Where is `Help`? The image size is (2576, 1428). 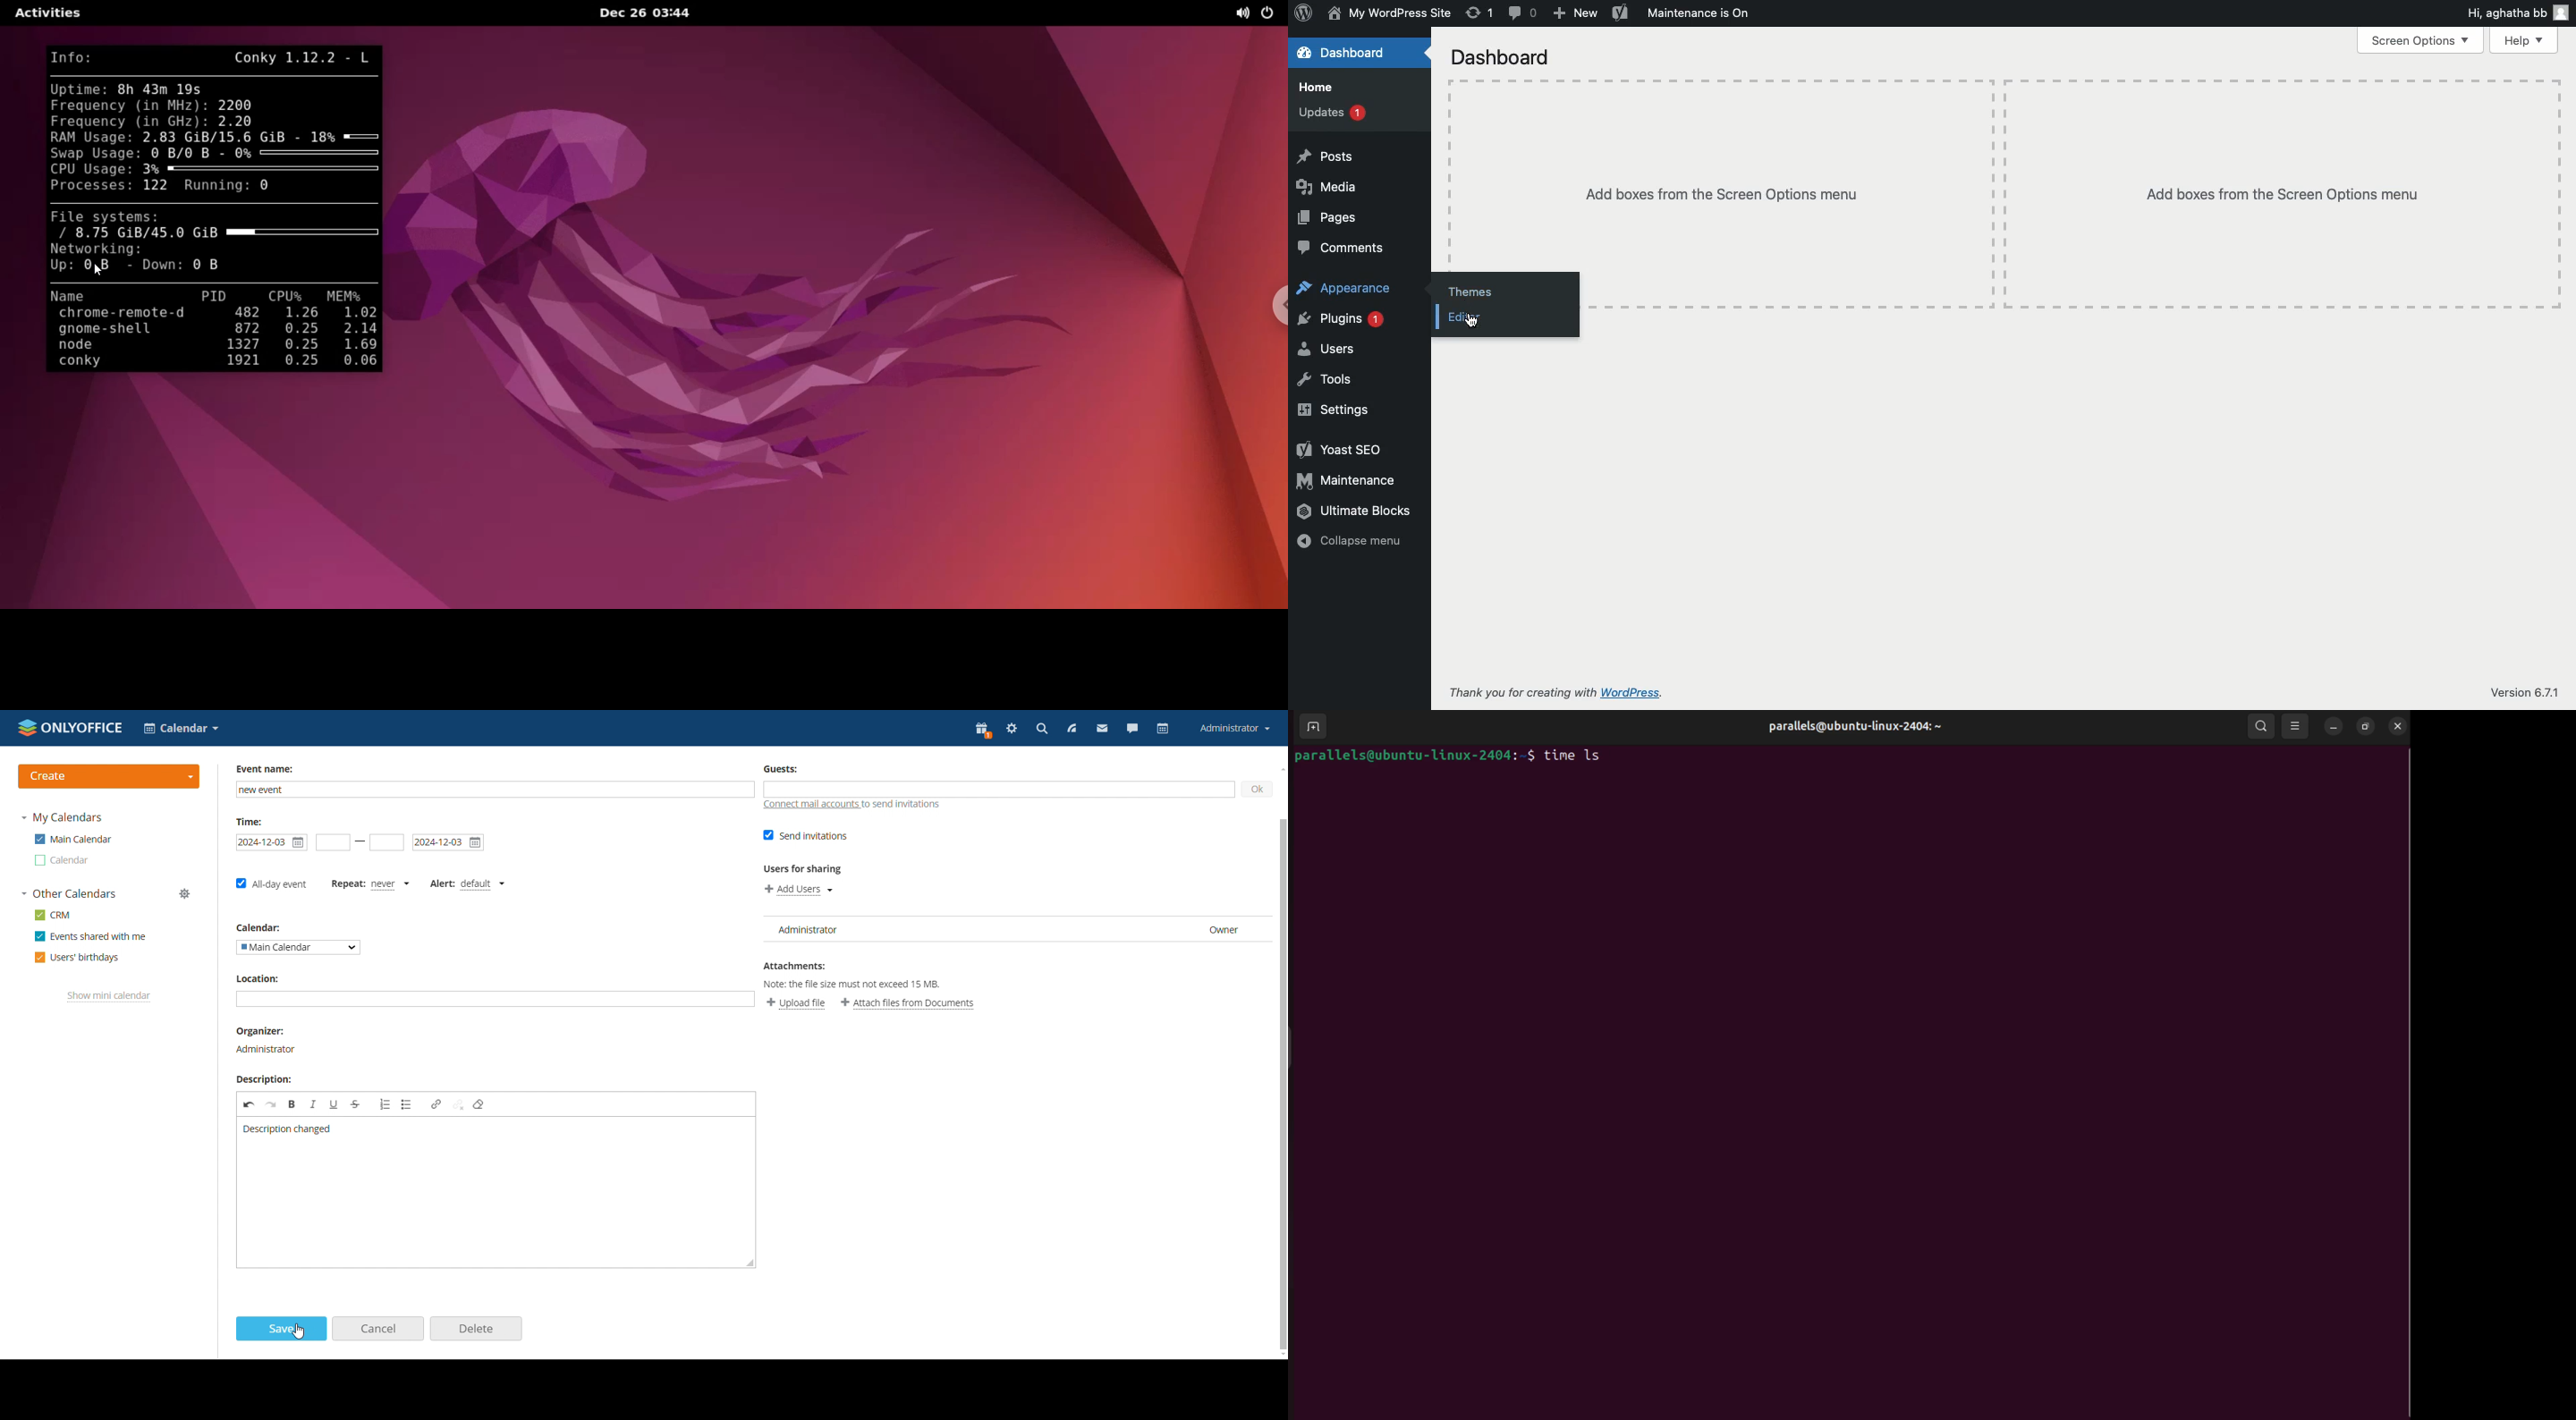 Help is located at coordinates (2526, 41).